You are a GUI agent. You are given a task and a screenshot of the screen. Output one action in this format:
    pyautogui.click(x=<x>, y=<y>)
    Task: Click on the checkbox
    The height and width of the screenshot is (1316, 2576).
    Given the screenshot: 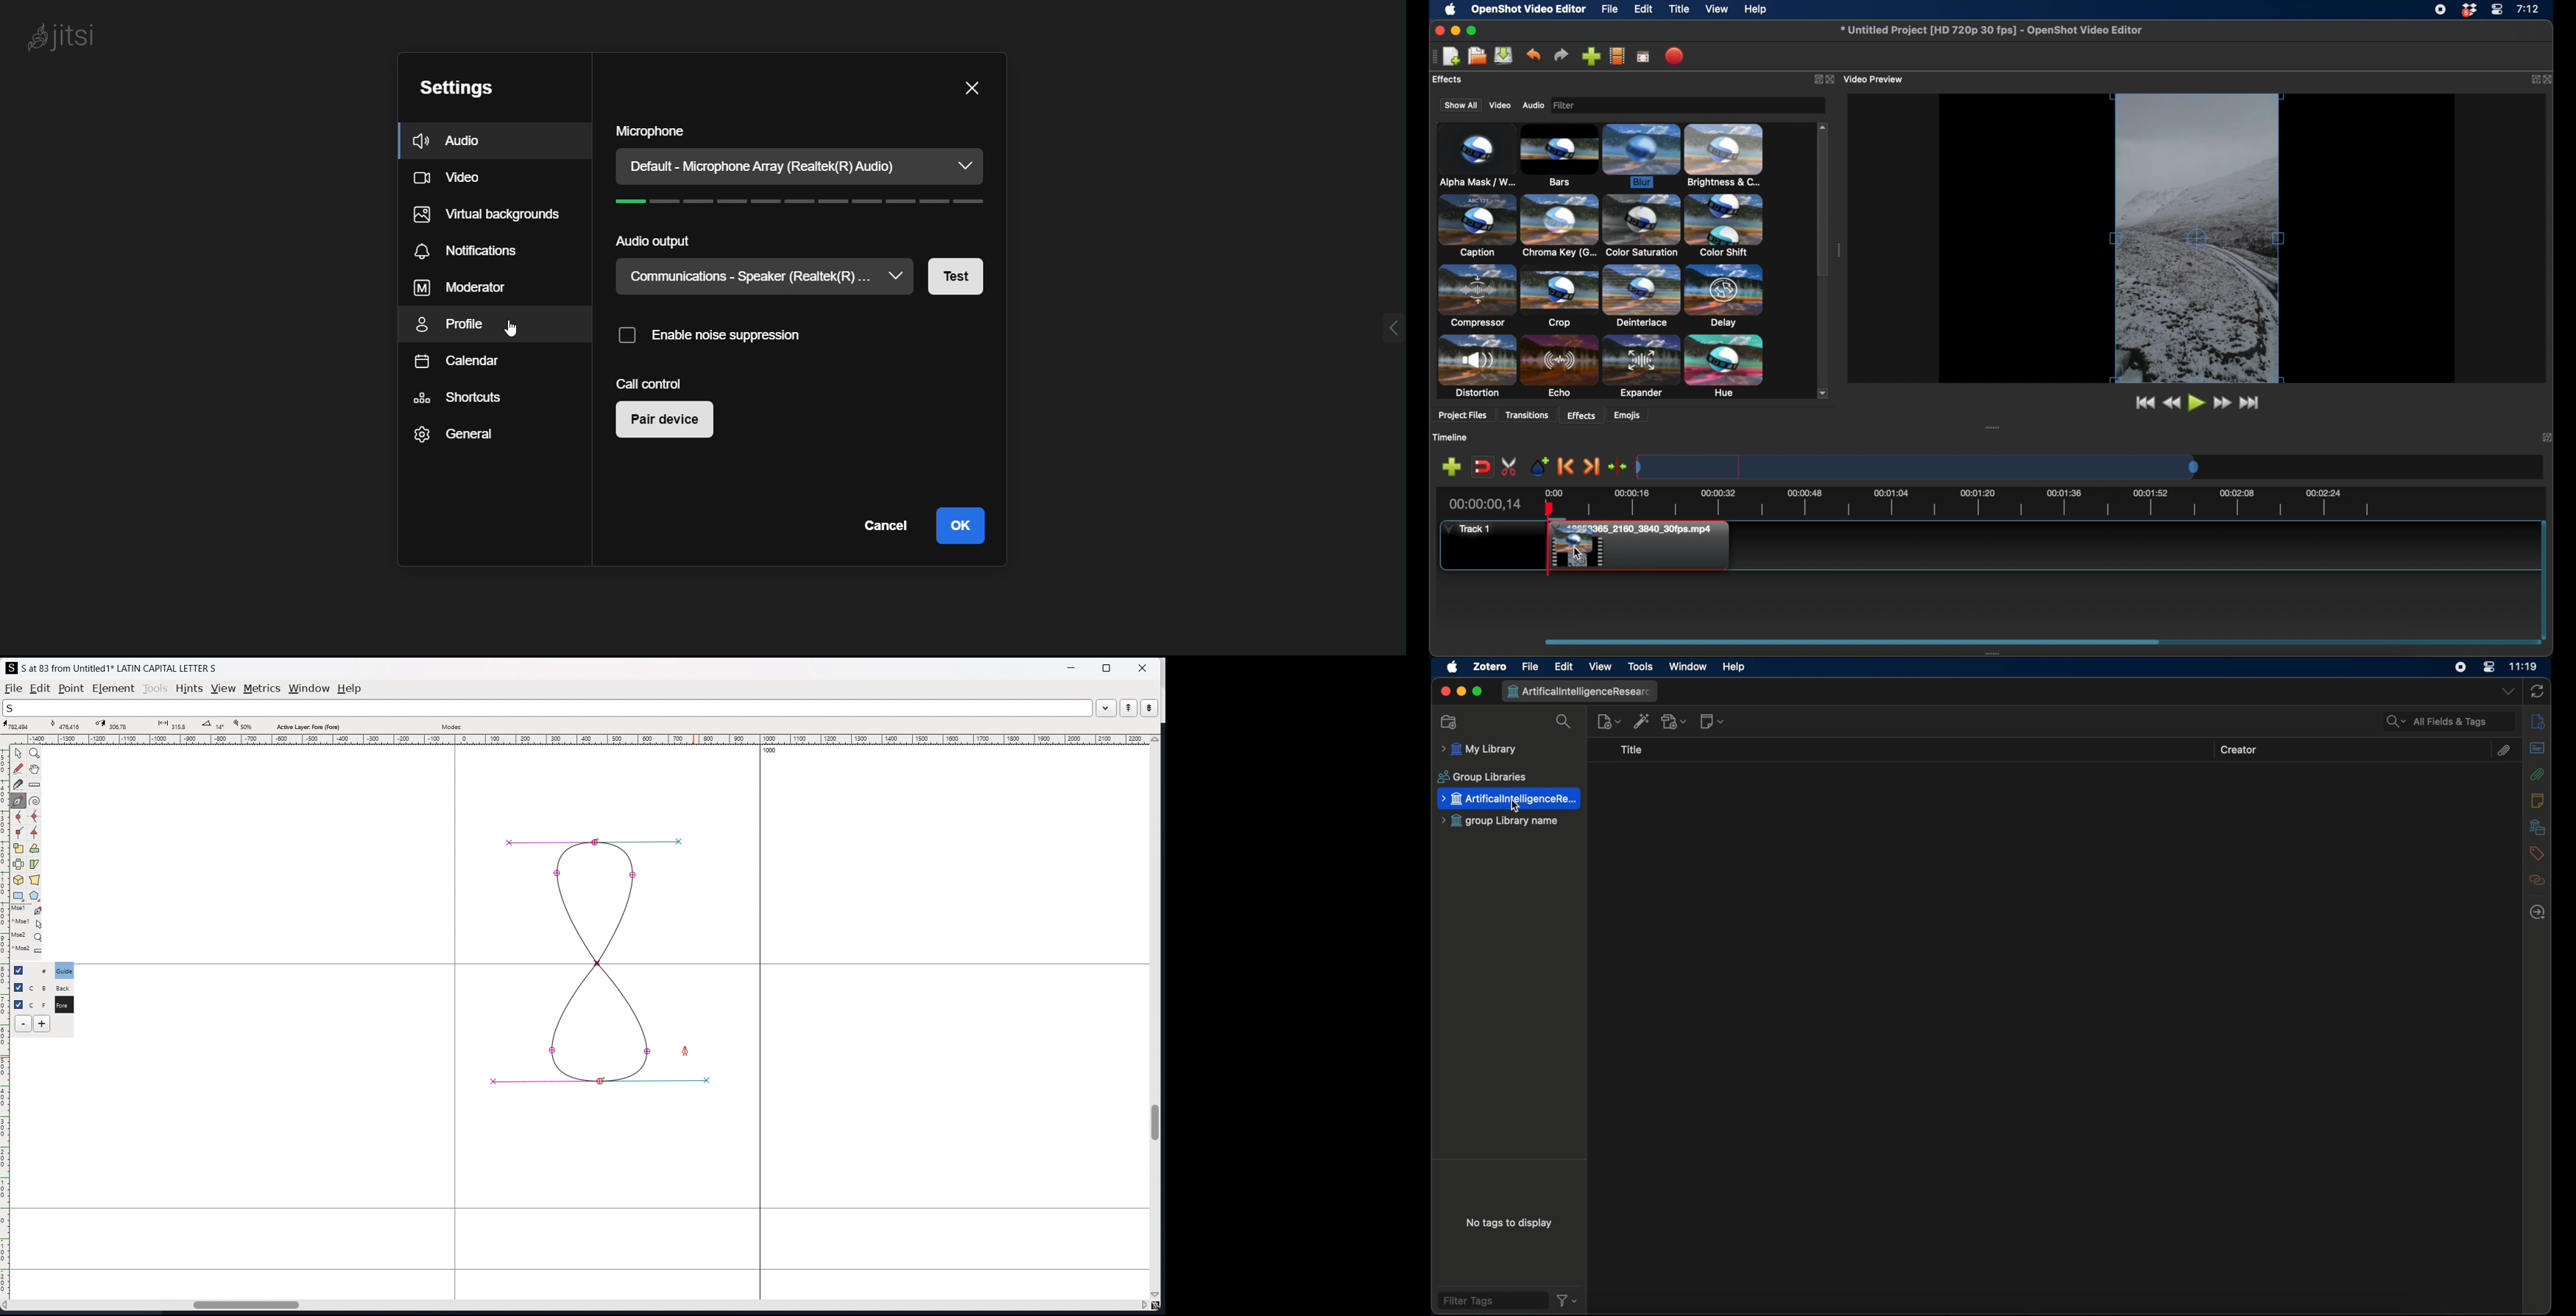 What is the action you would take?
    pyautogui.click(x=18, y=986)
    